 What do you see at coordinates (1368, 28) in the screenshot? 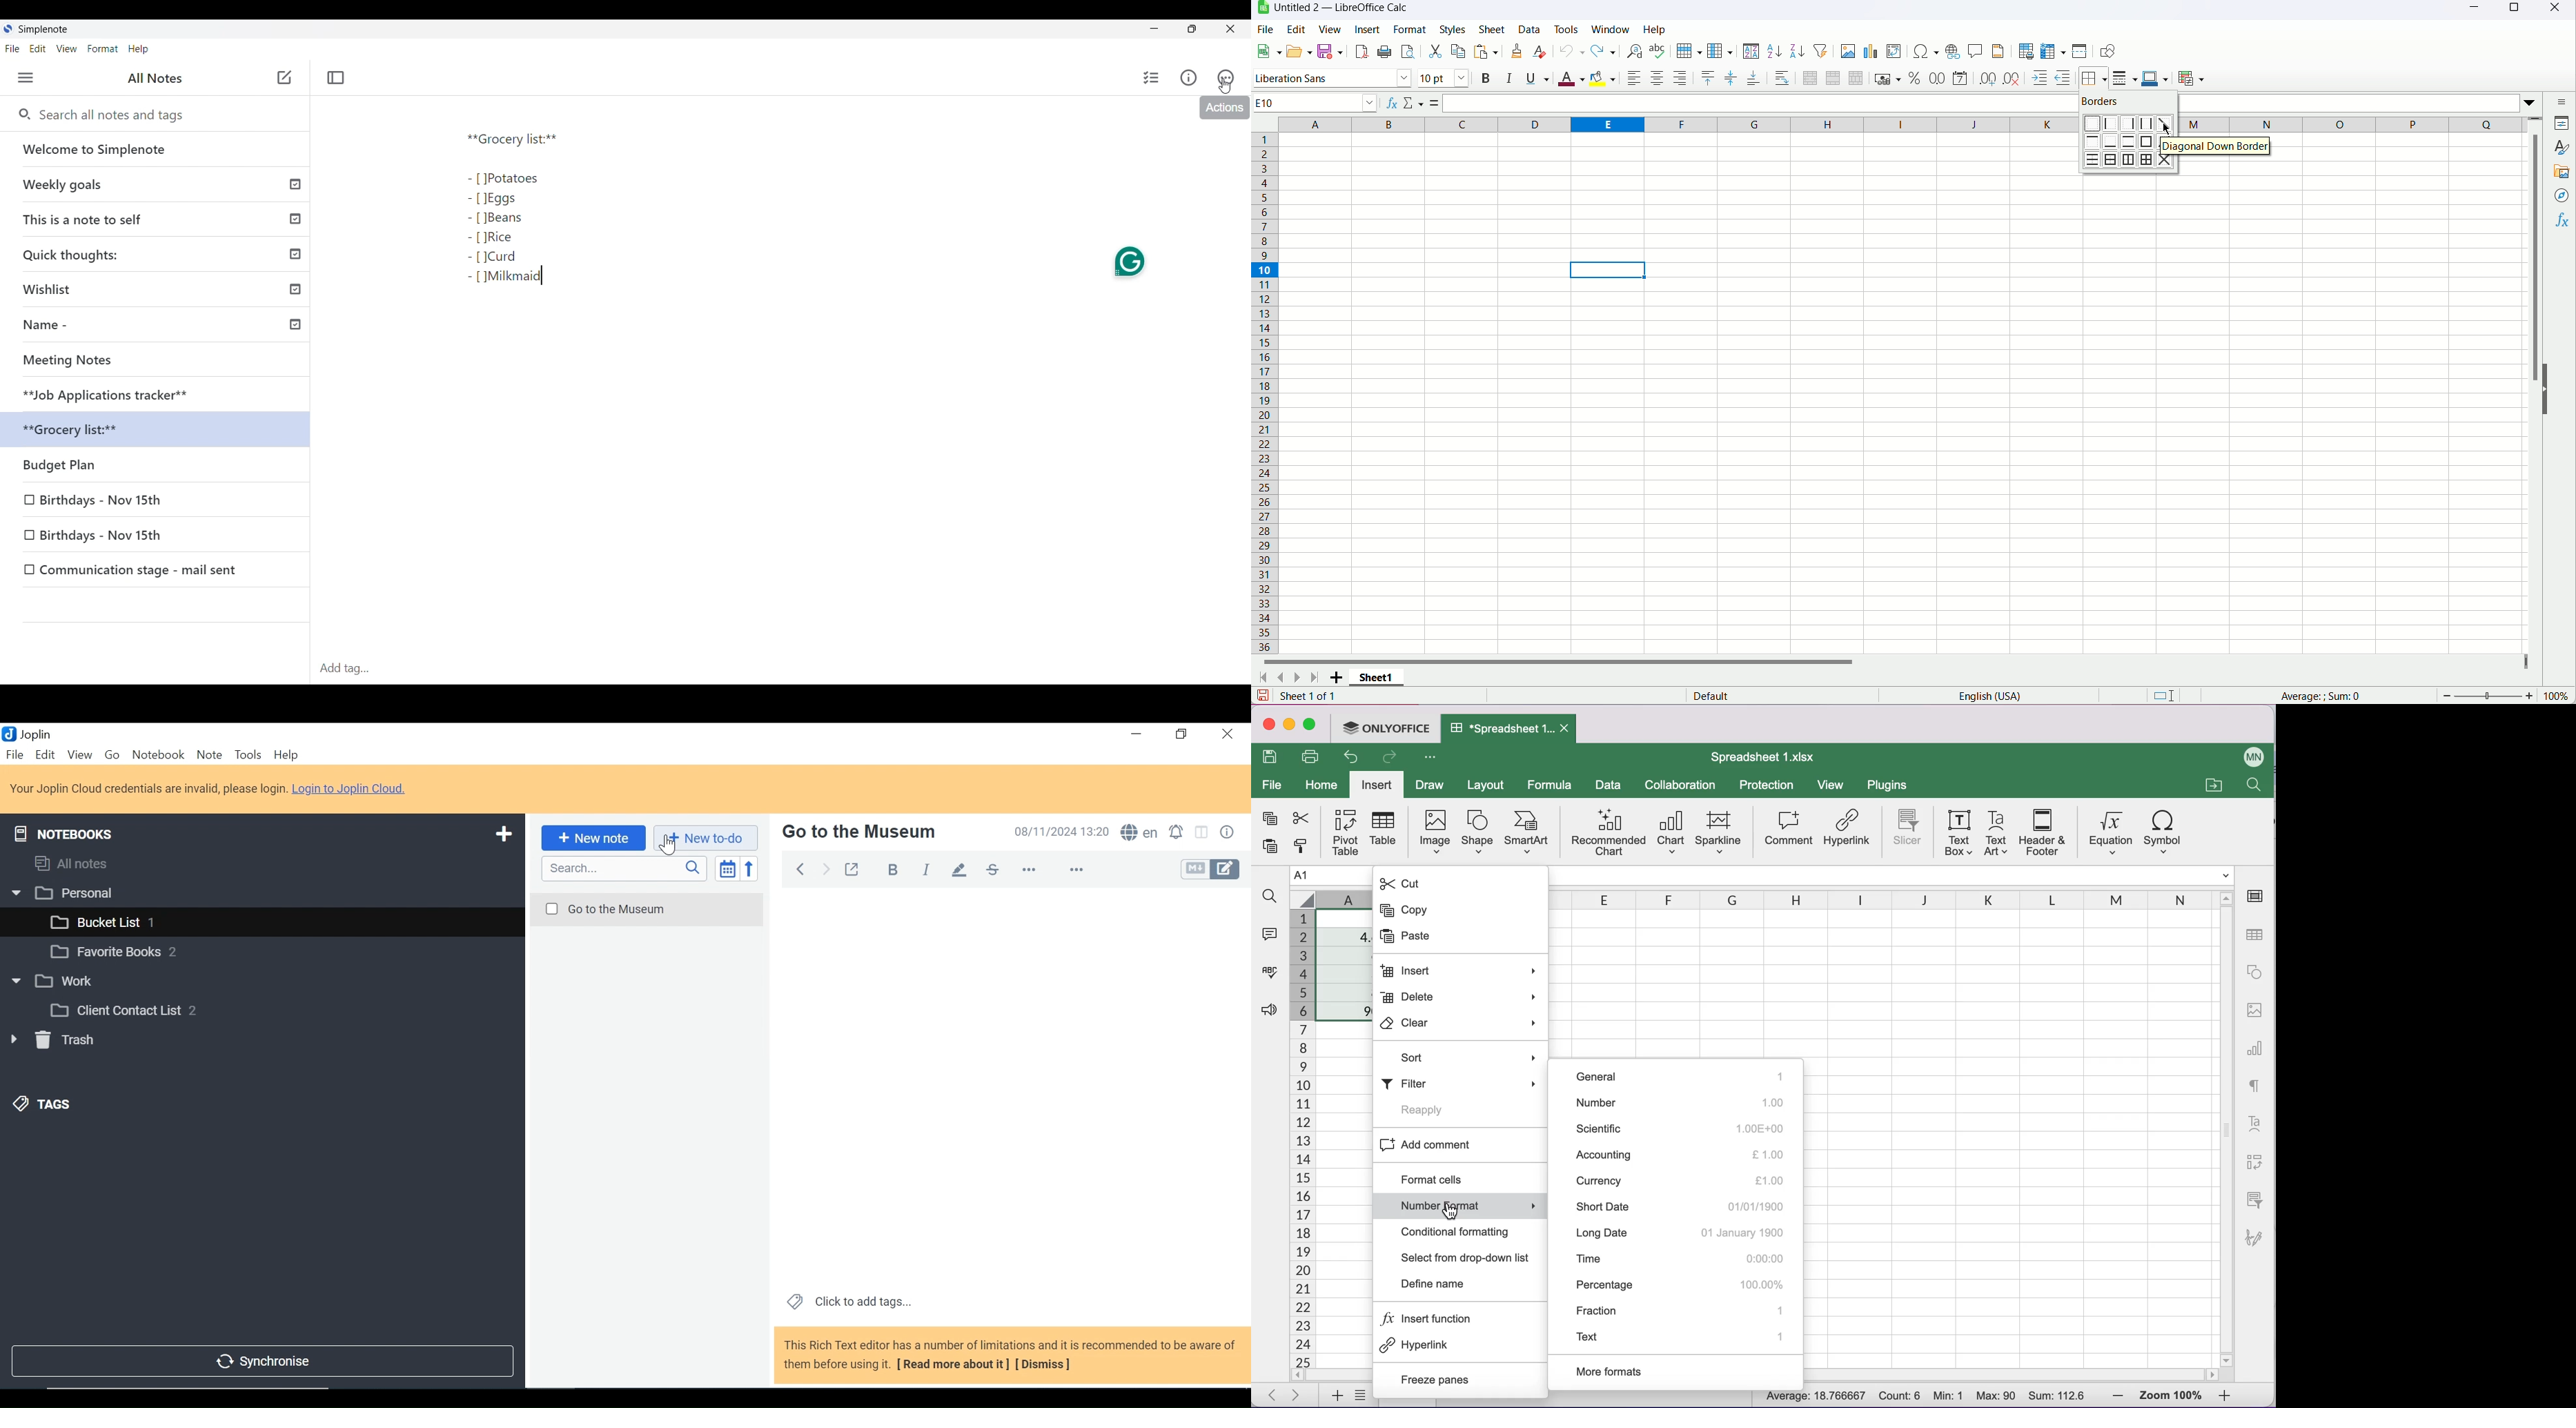
I see `Insert` at bounding box center [1368, 28].